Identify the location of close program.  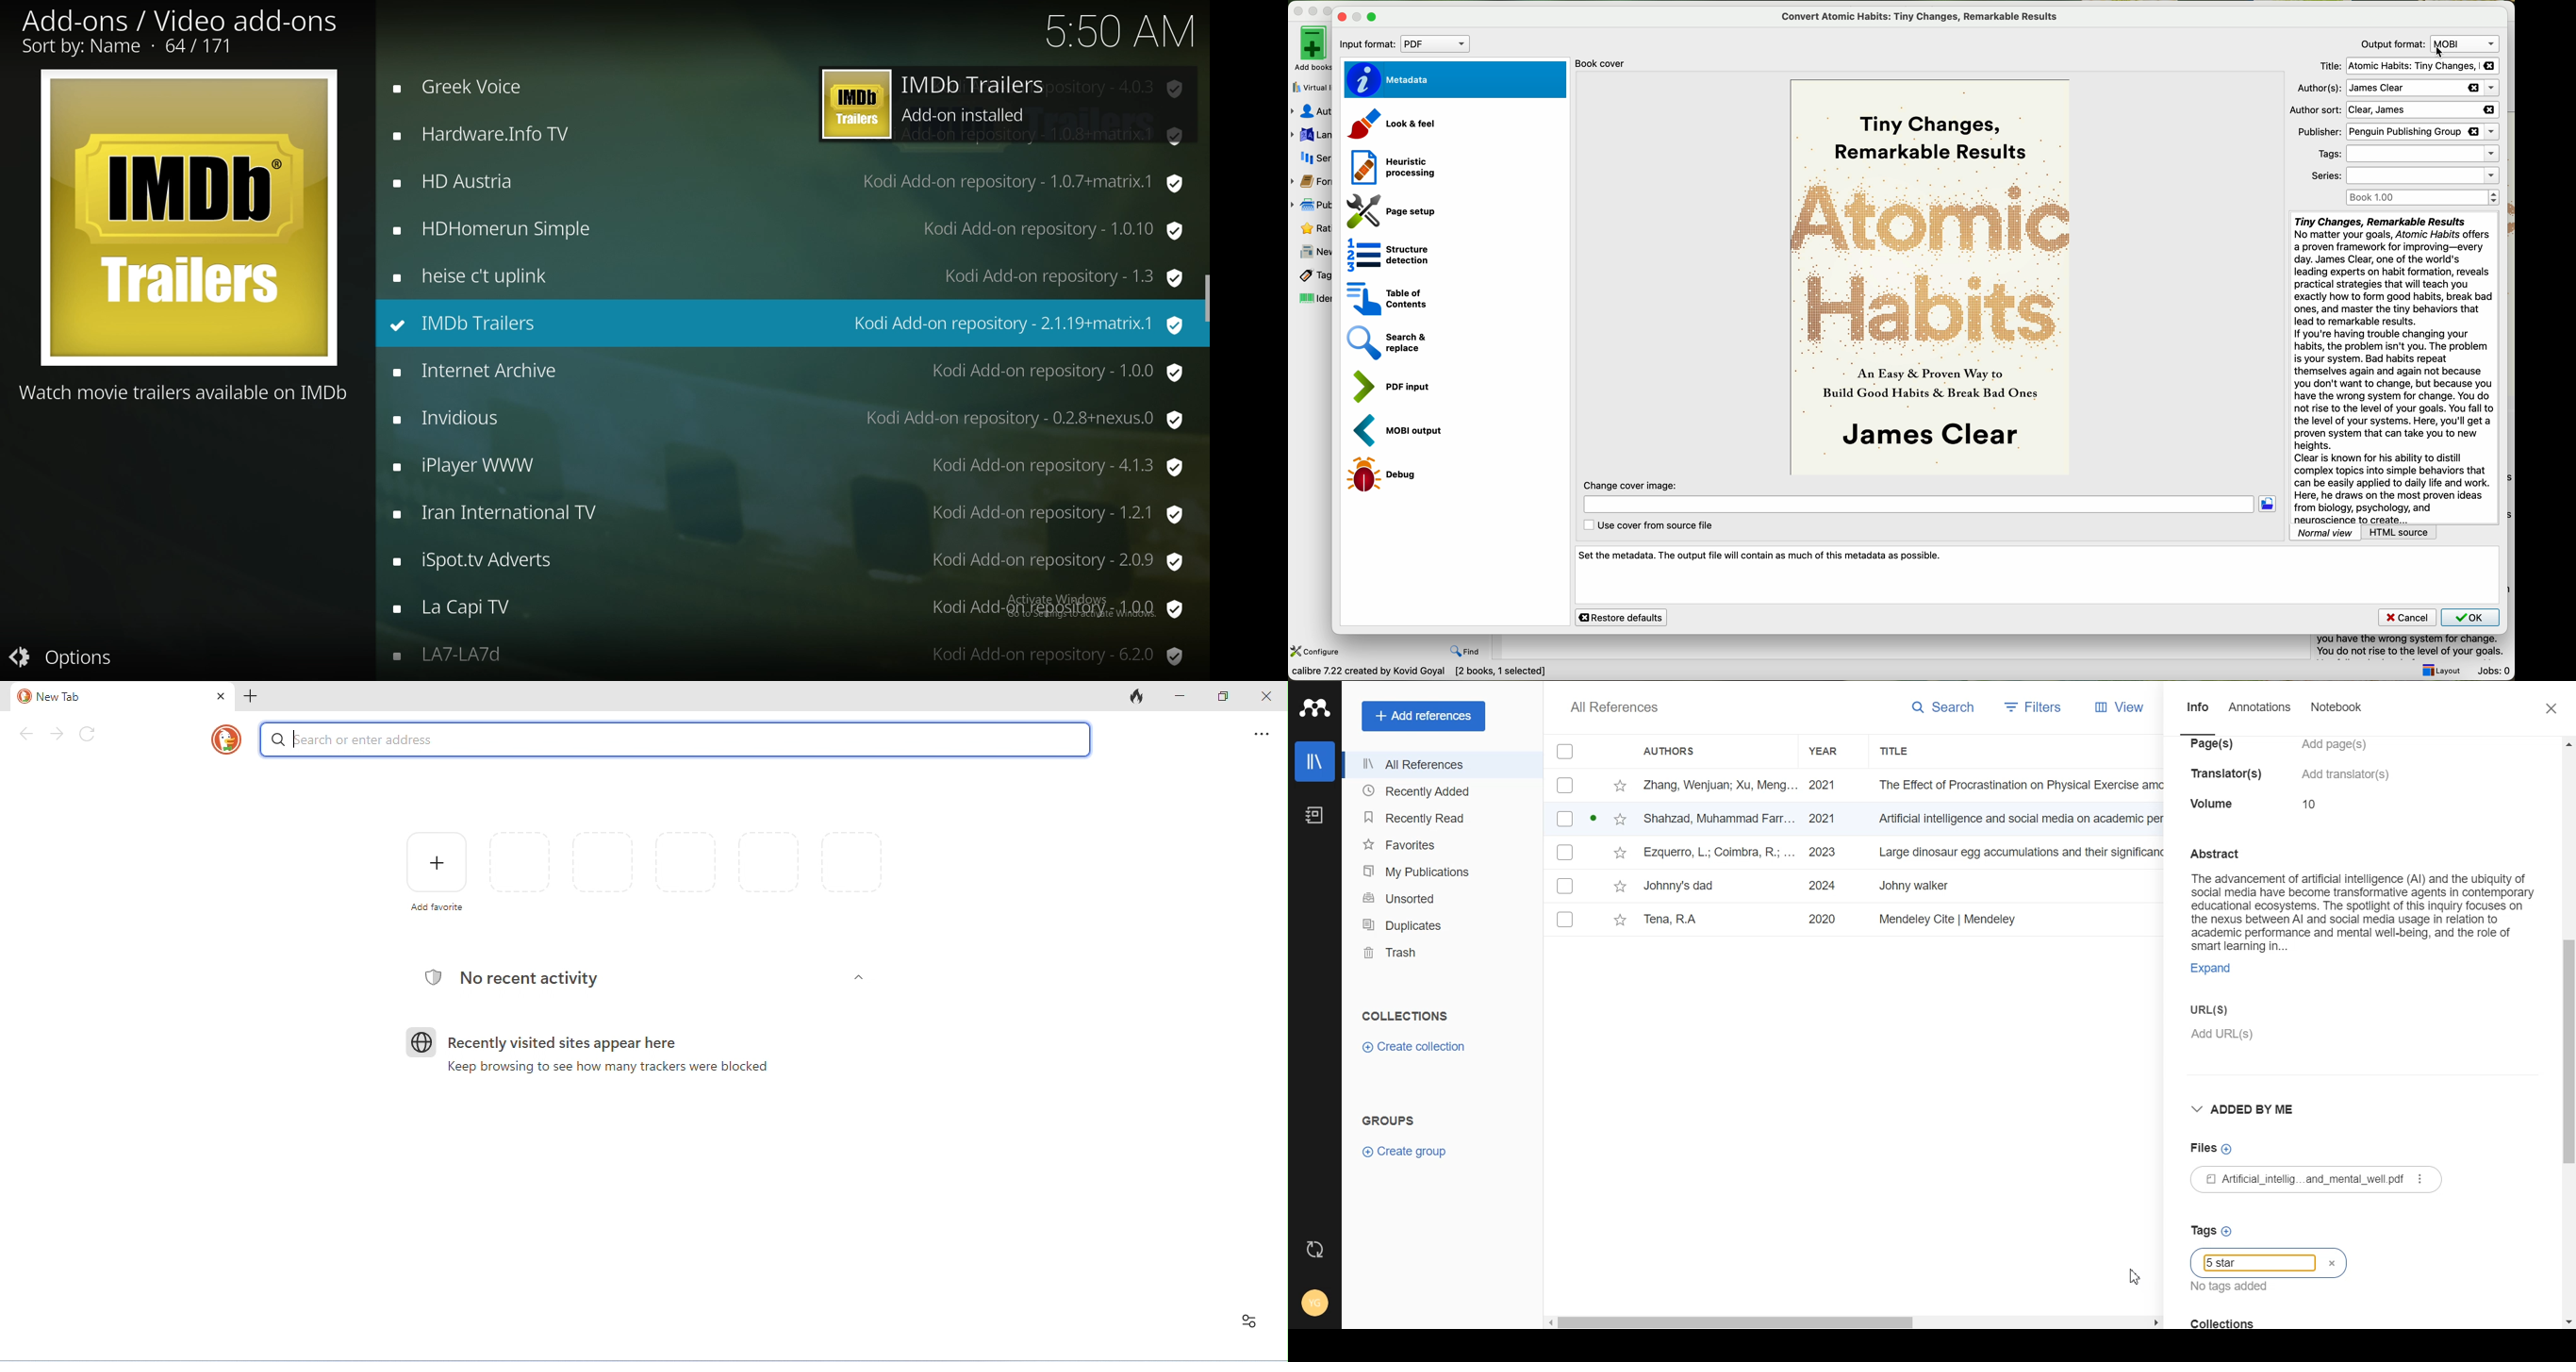
(1296, 9).